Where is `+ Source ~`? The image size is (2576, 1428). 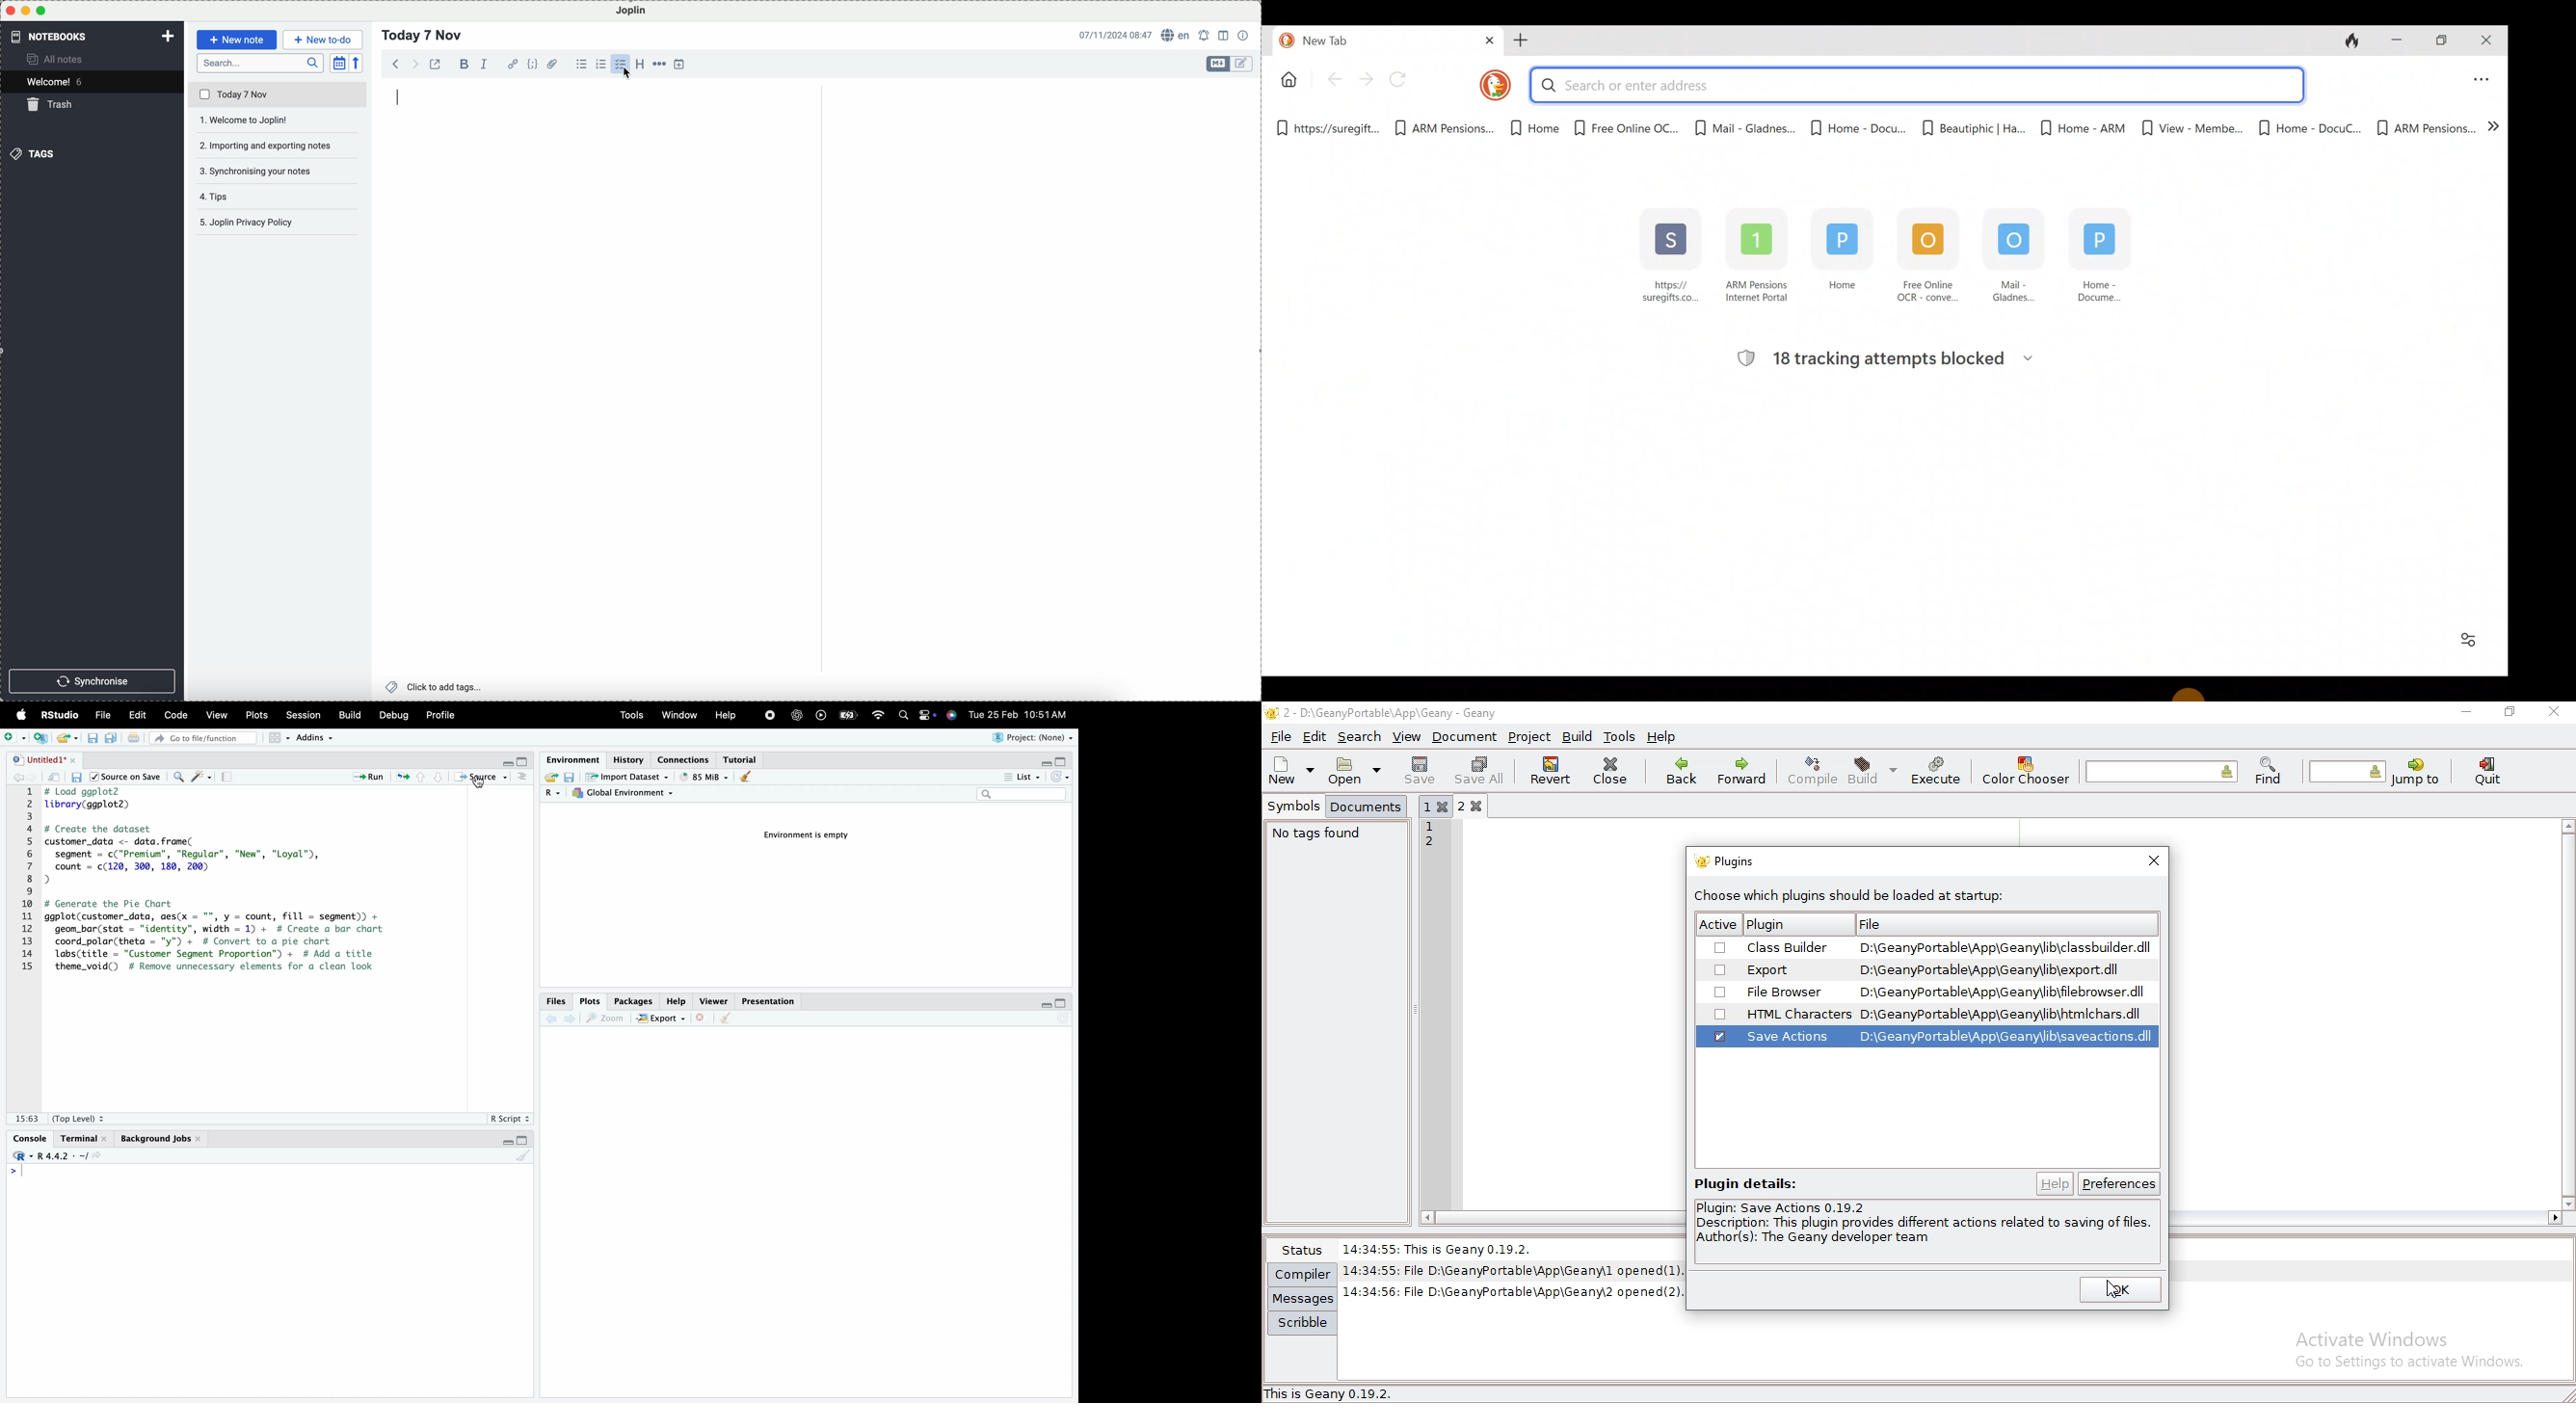 + Source ~ is located at coordinates (482, 777).